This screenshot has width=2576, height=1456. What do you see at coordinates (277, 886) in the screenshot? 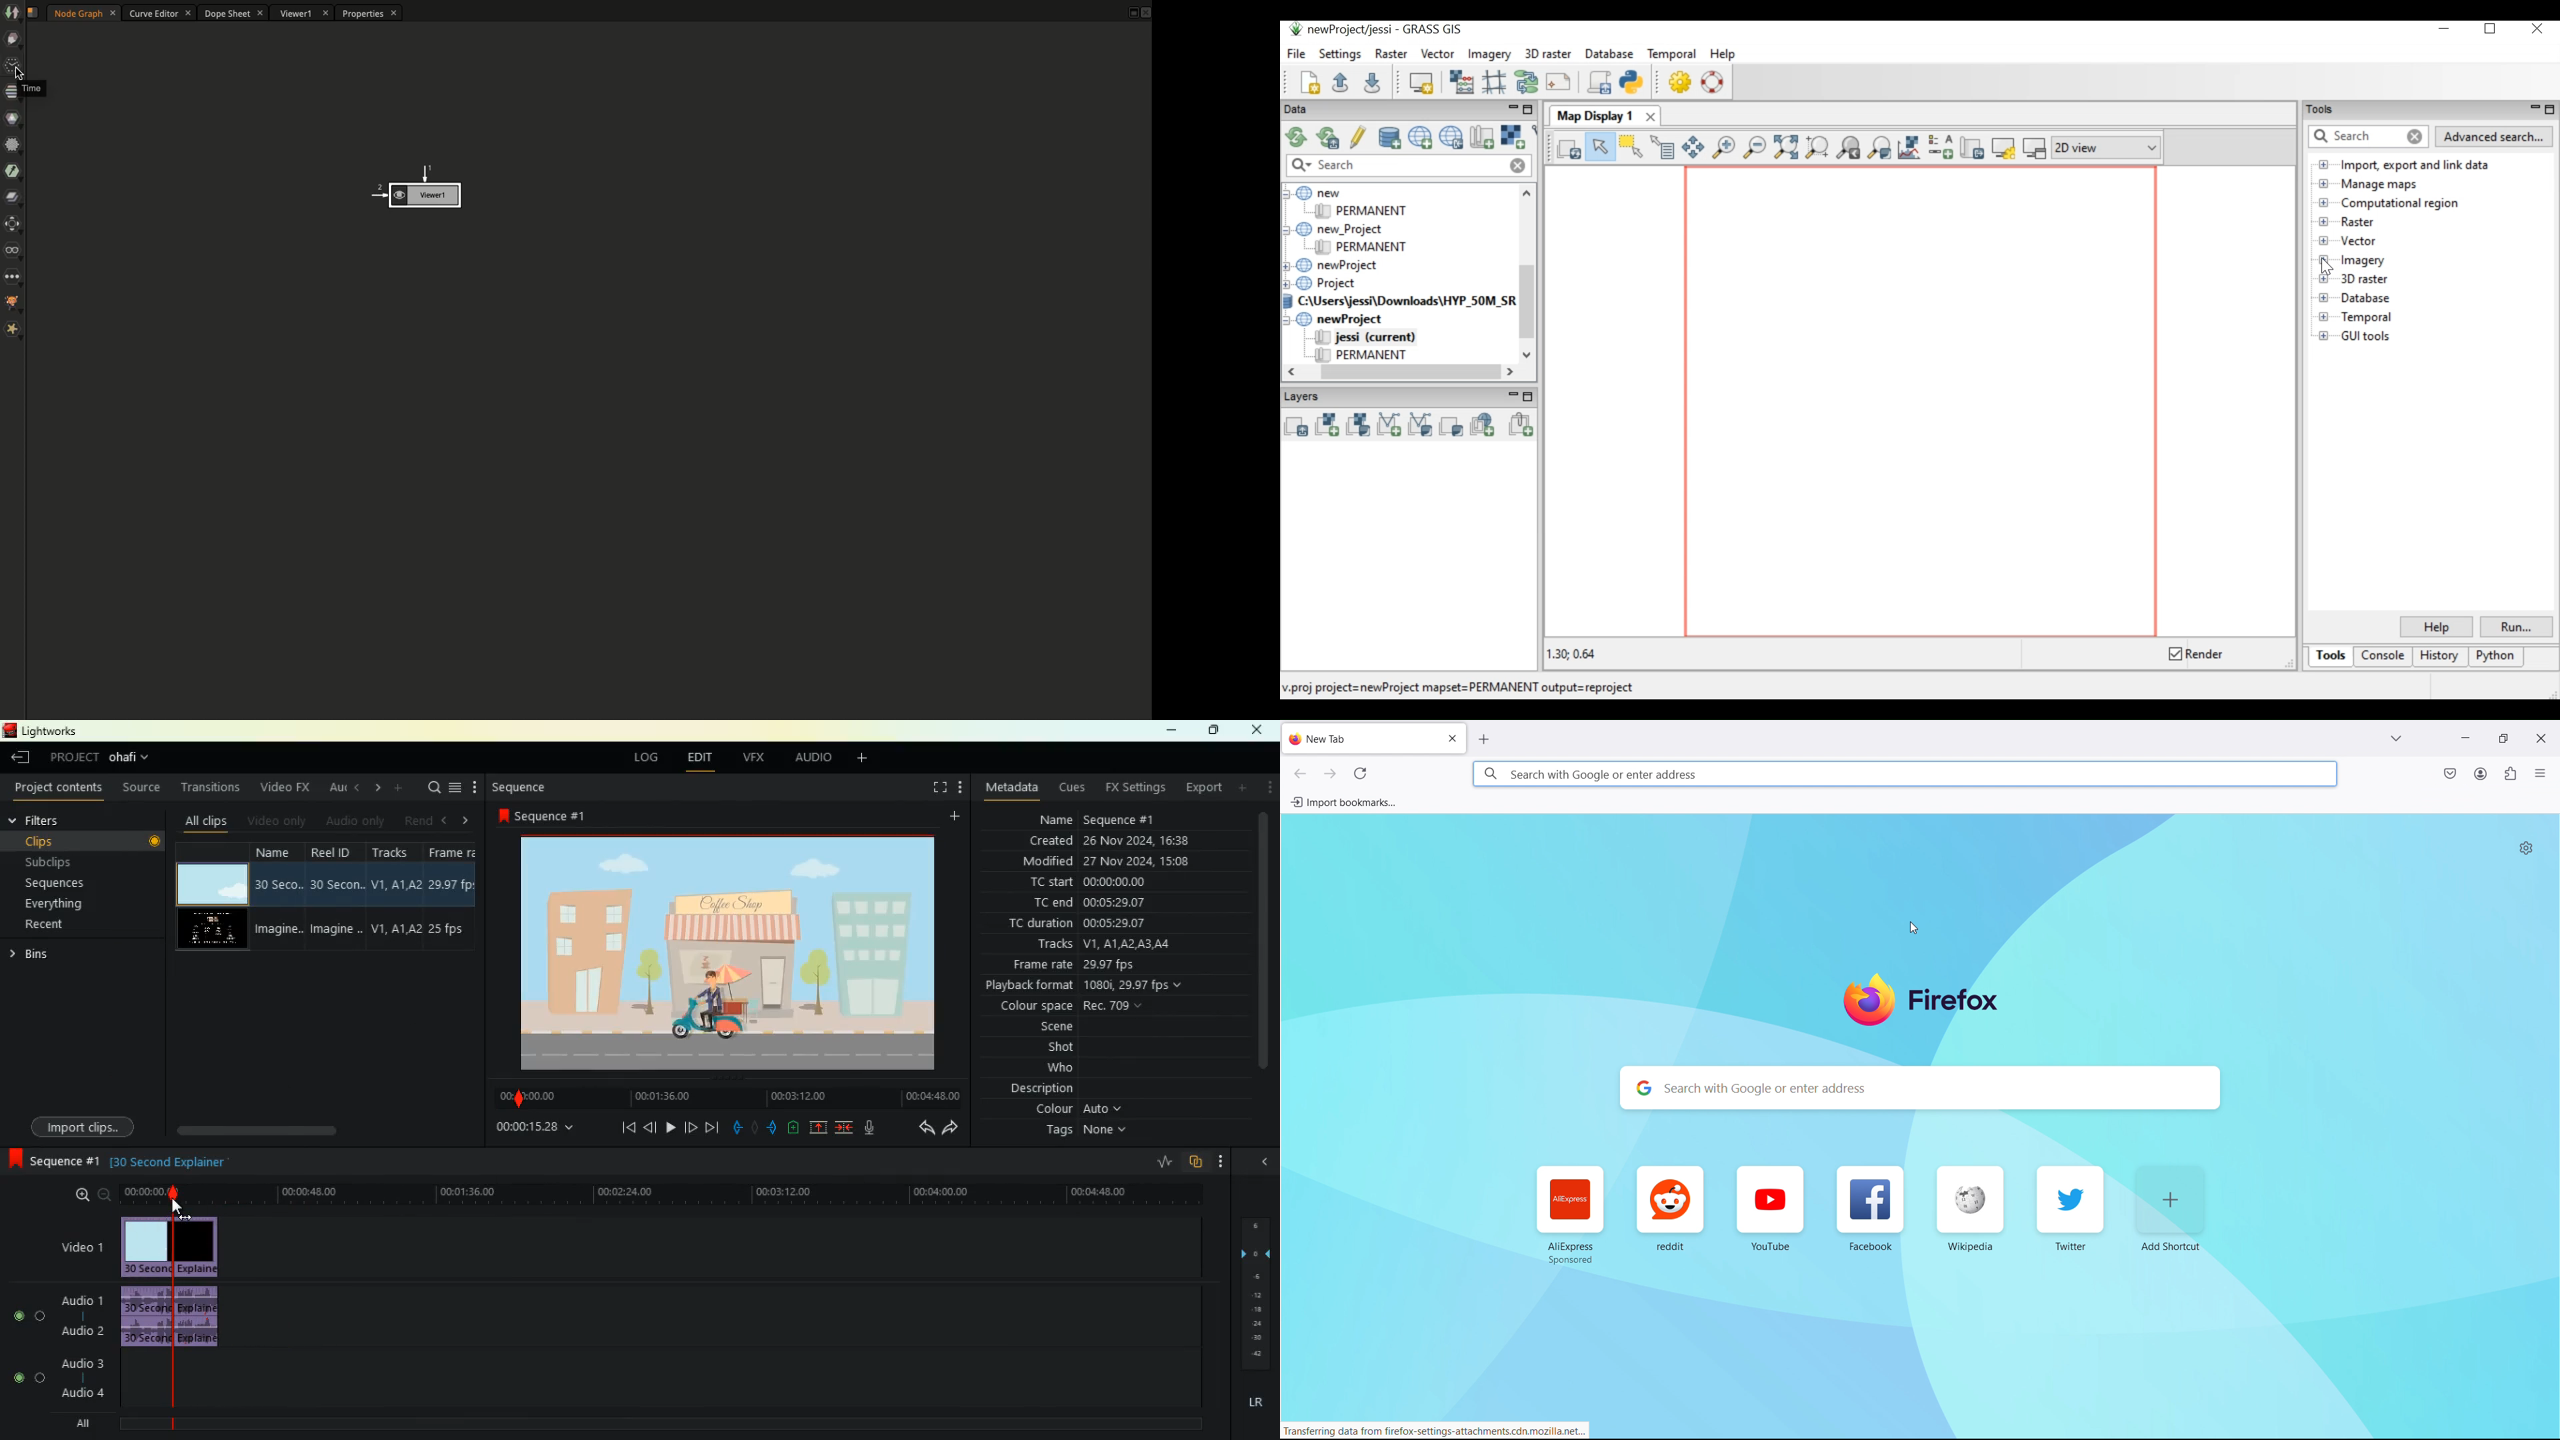
I see `30 seco` at bounding box center [277, 886].